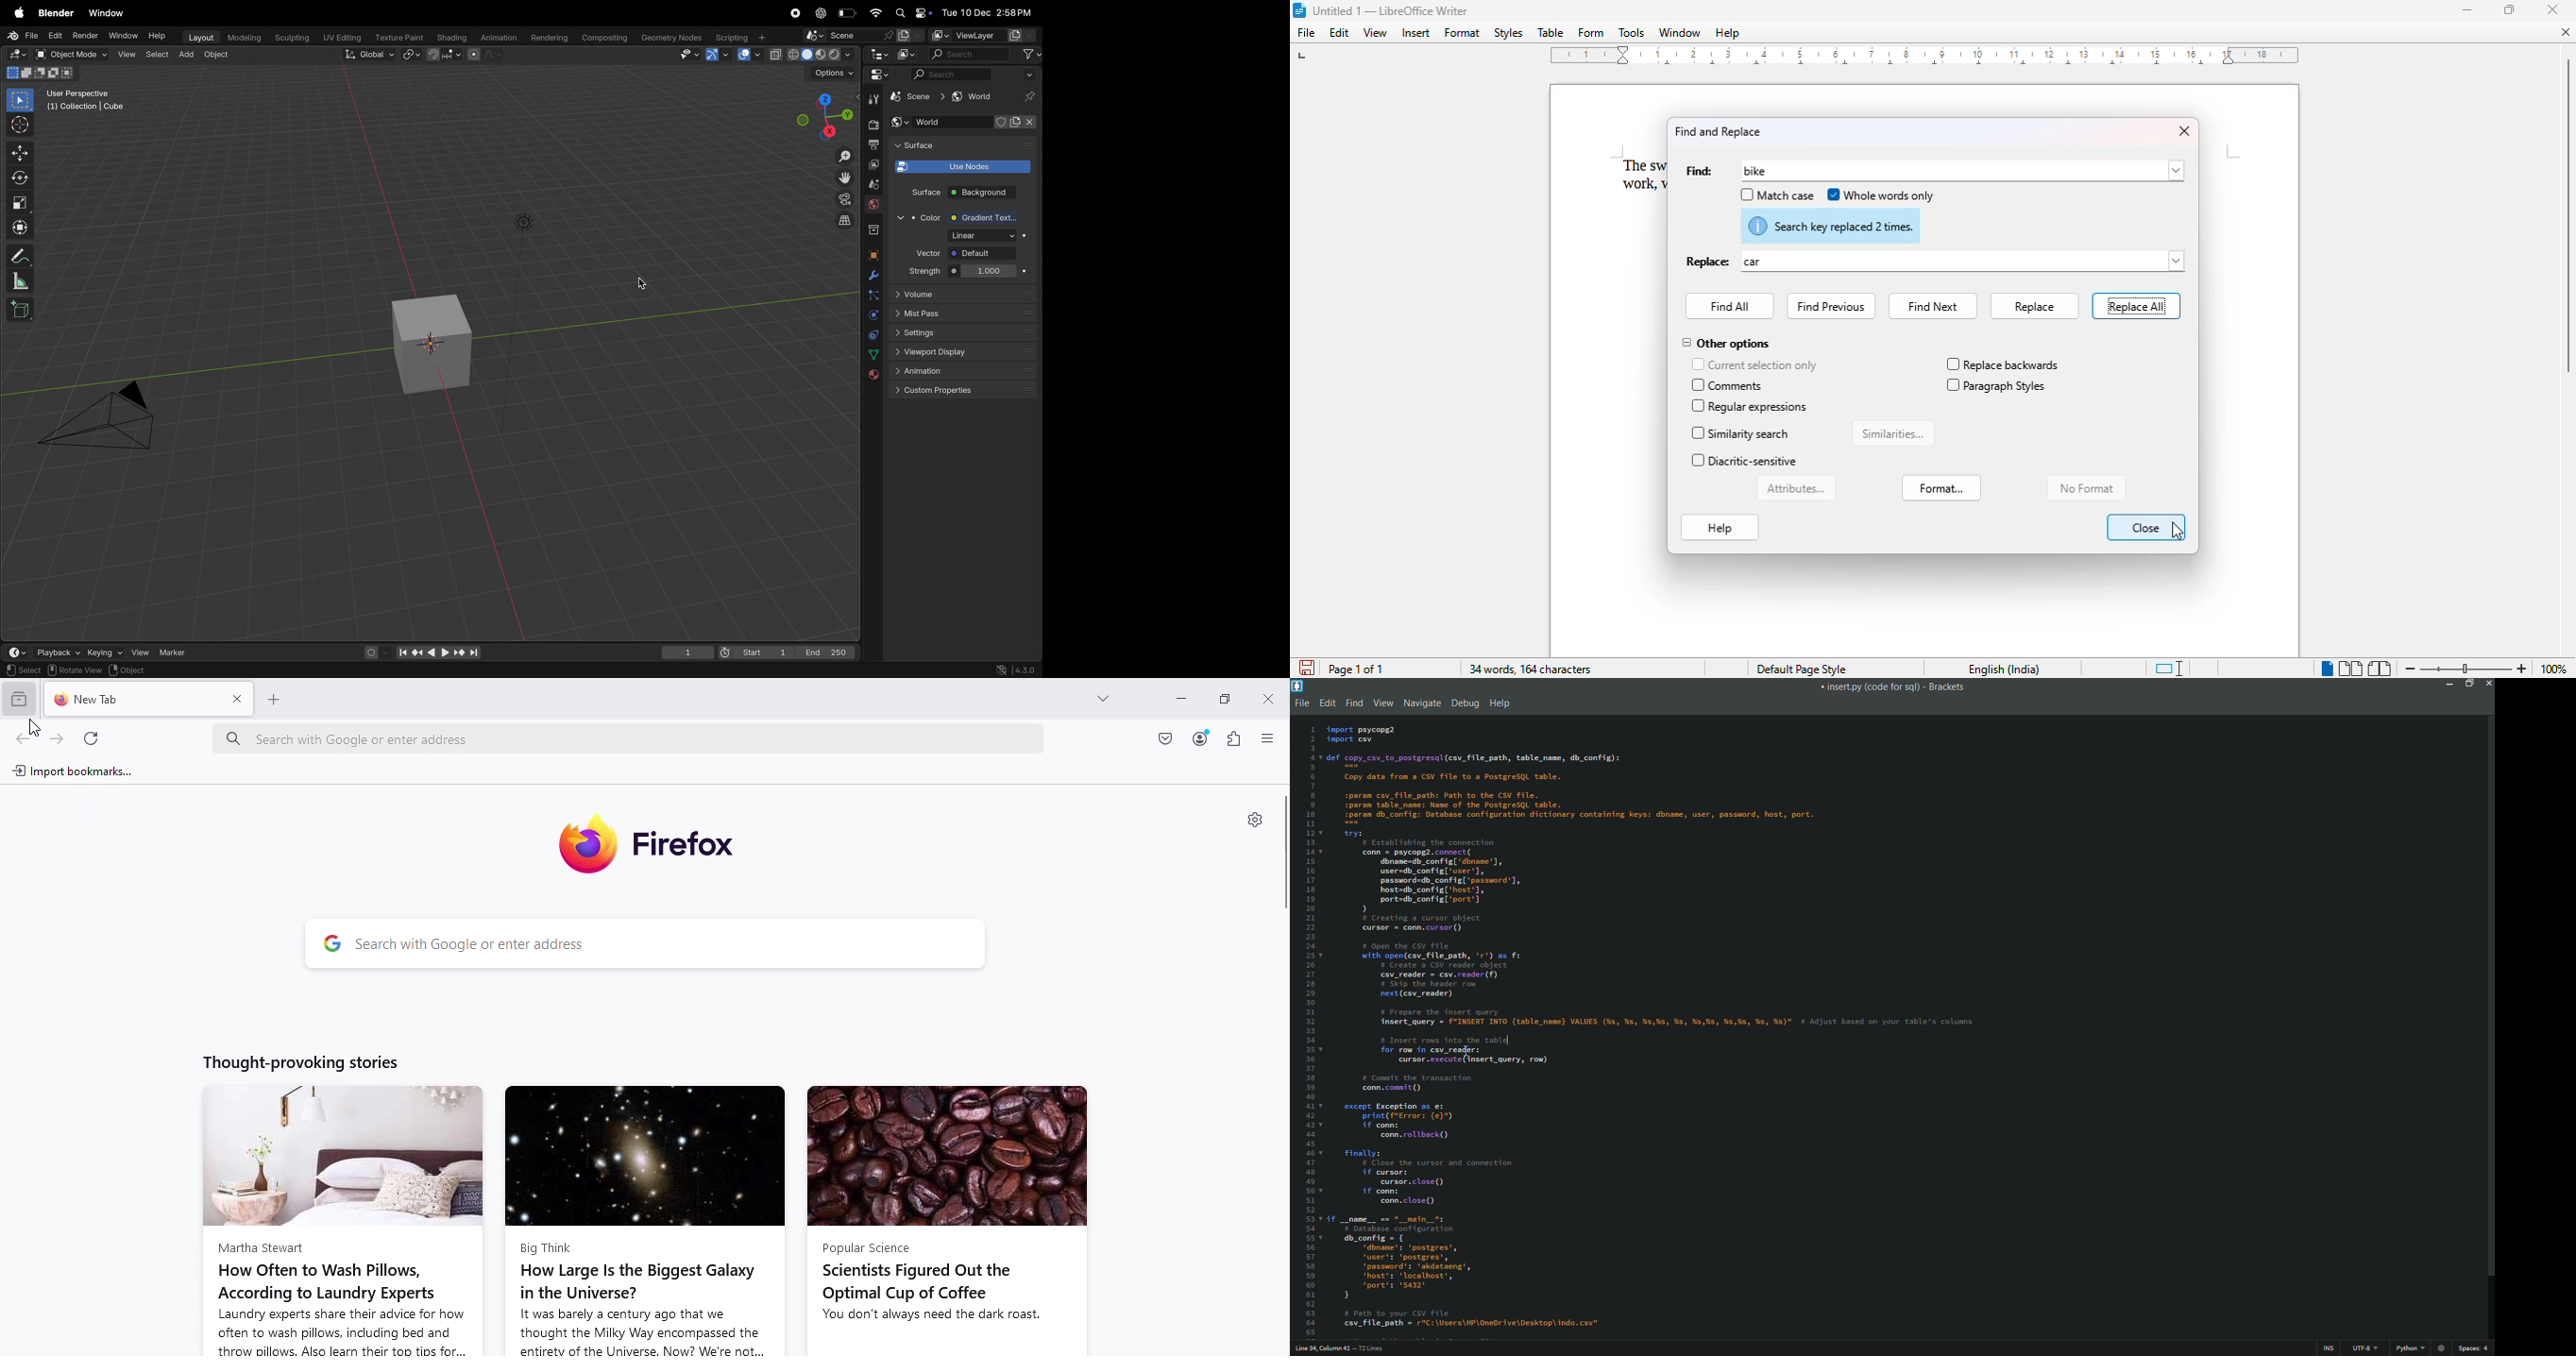 The width and height of the screenshot is (2576, 1372). I want to click on , so click(978, 96).